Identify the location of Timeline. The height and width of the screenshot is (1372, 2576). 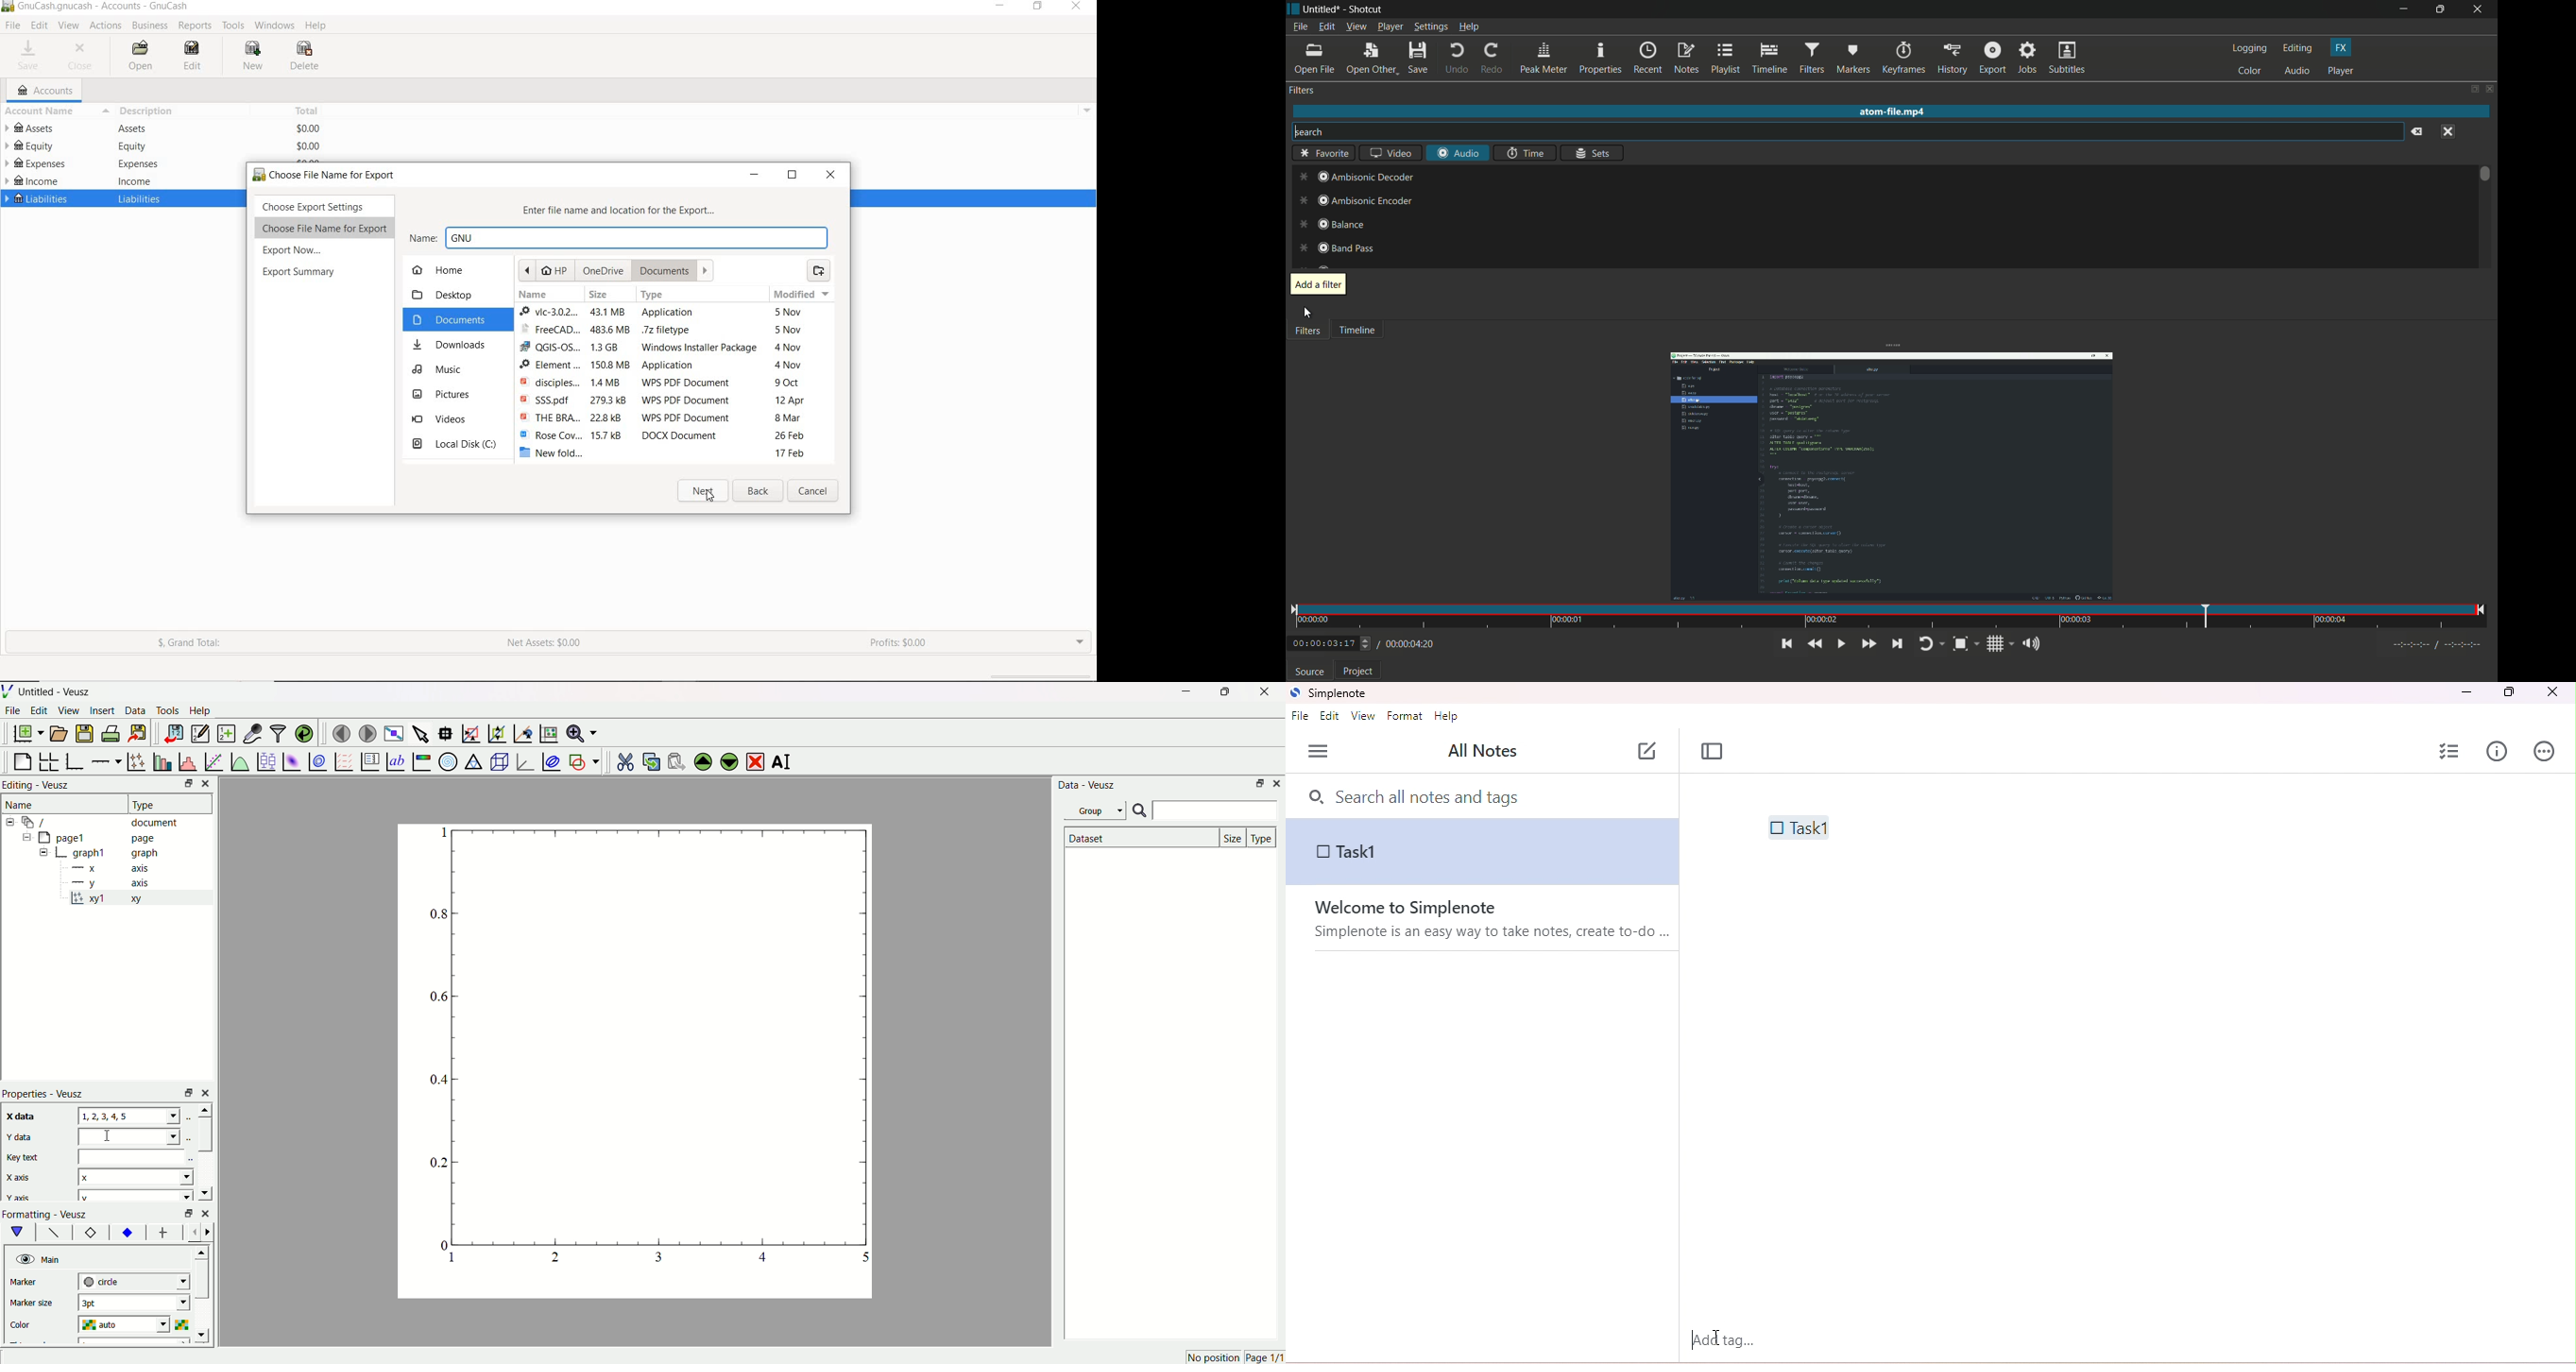
(1363, 335).